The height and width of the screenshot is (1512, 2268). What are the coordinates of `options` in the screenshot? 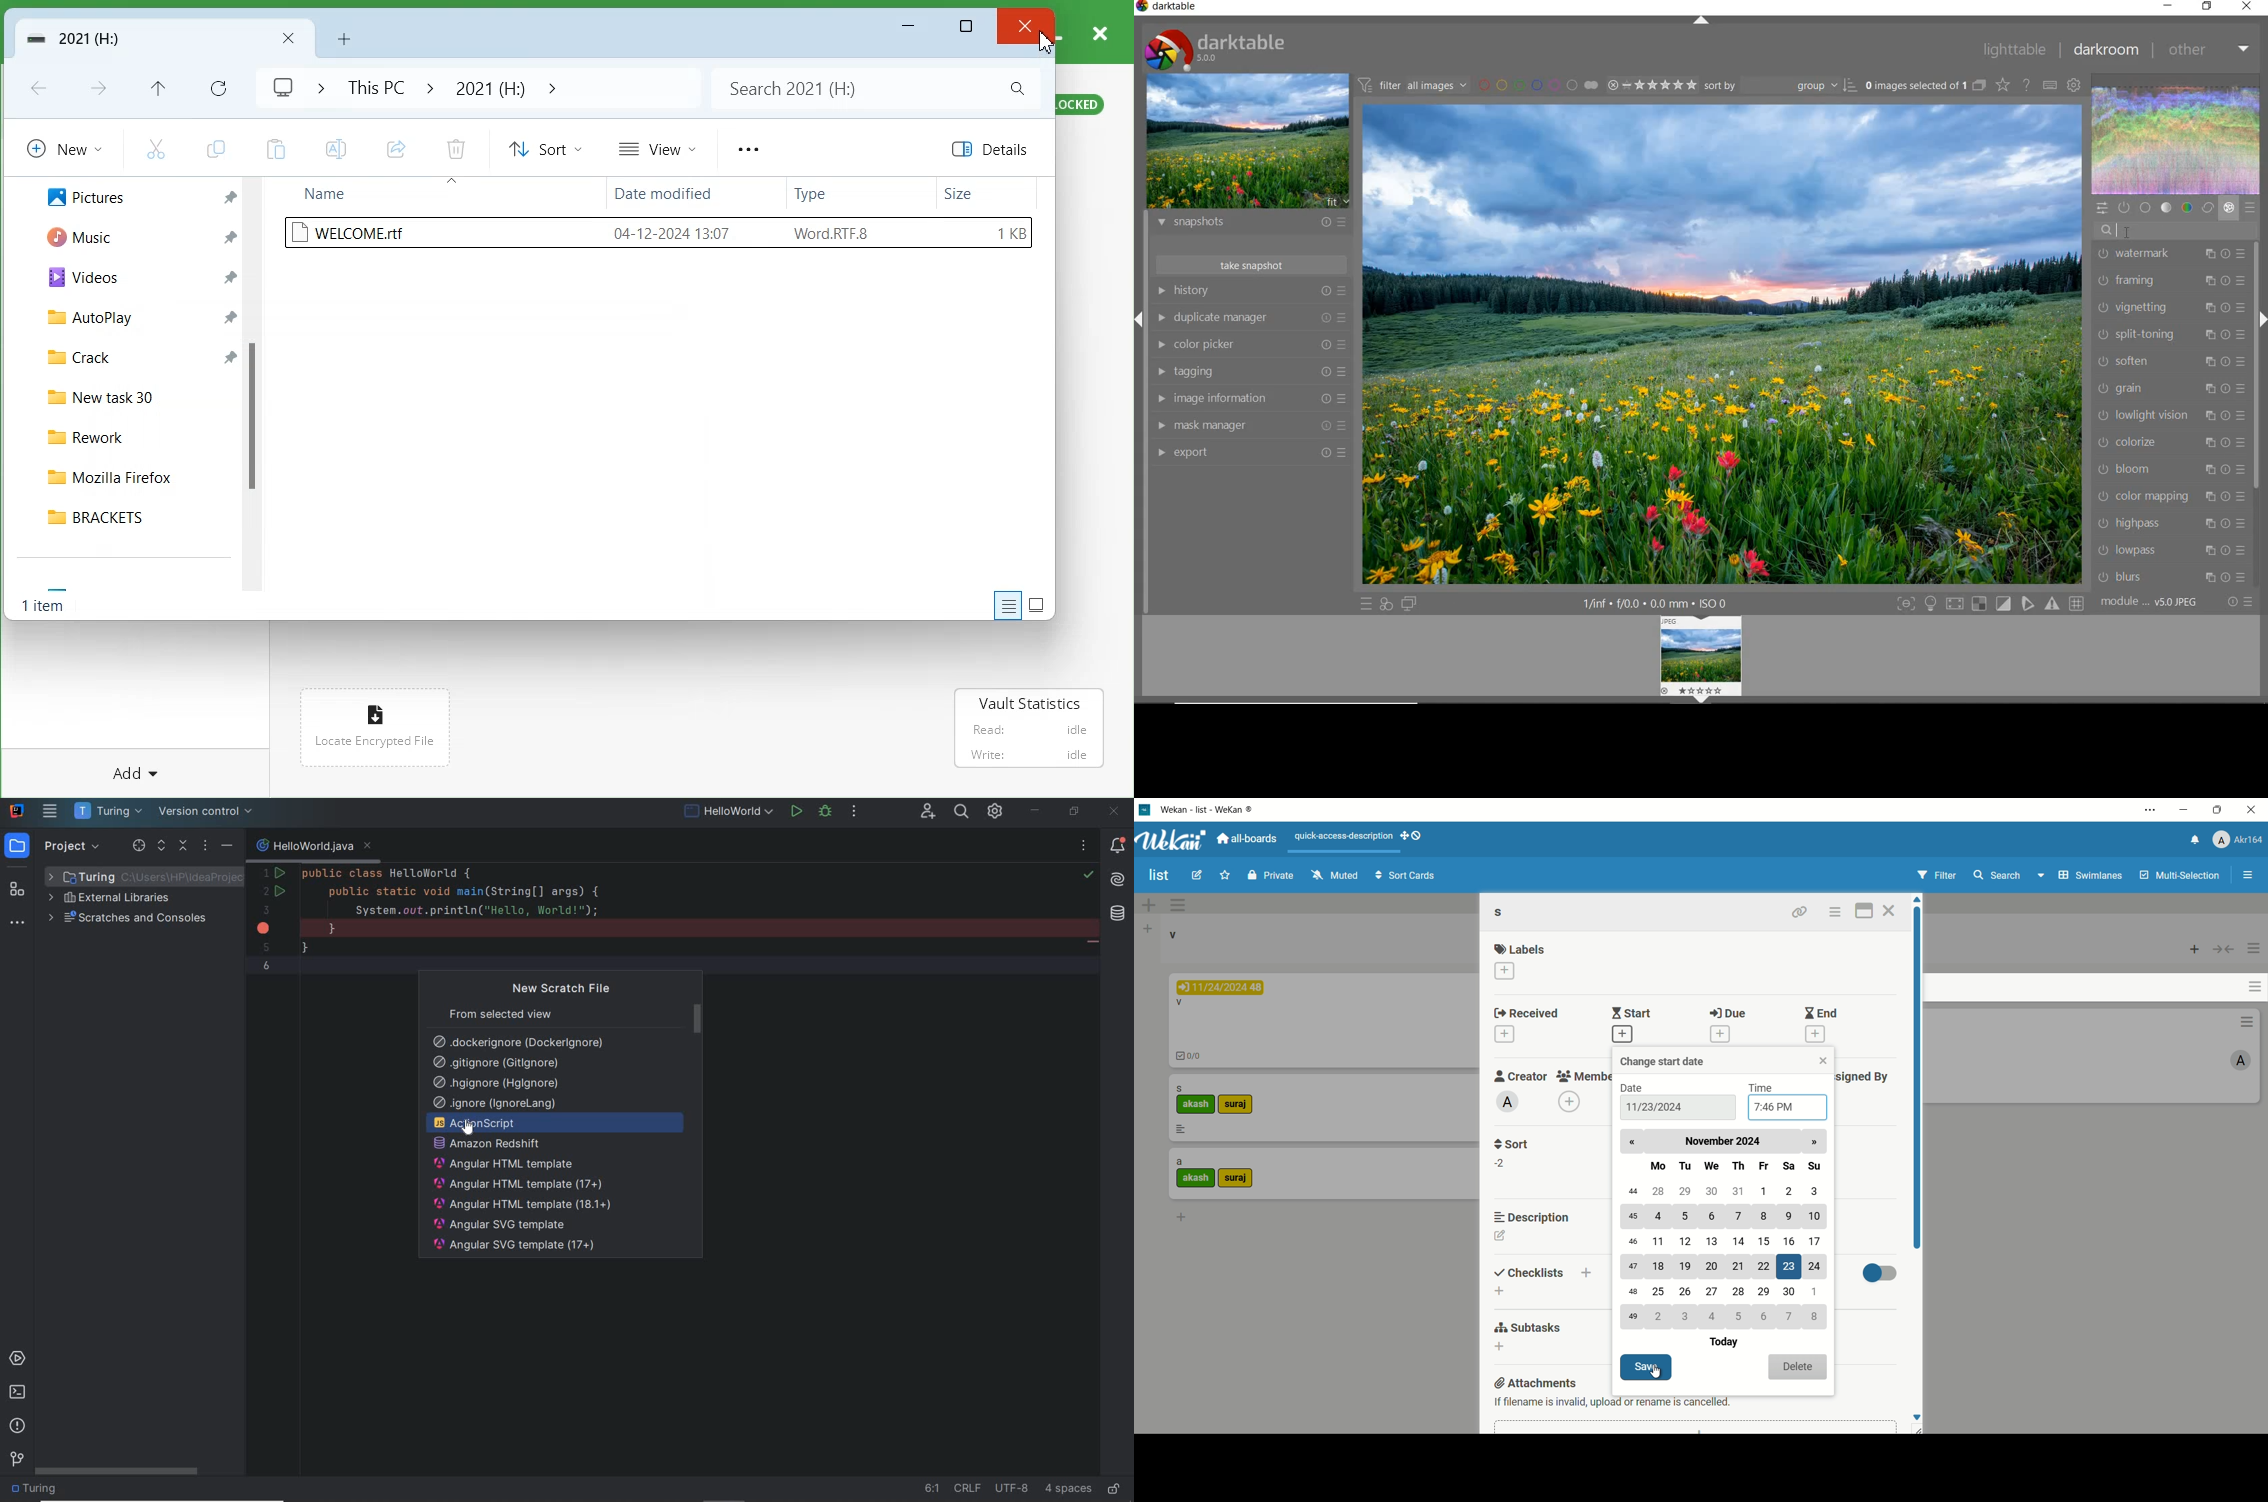 It's located at (207, 847).